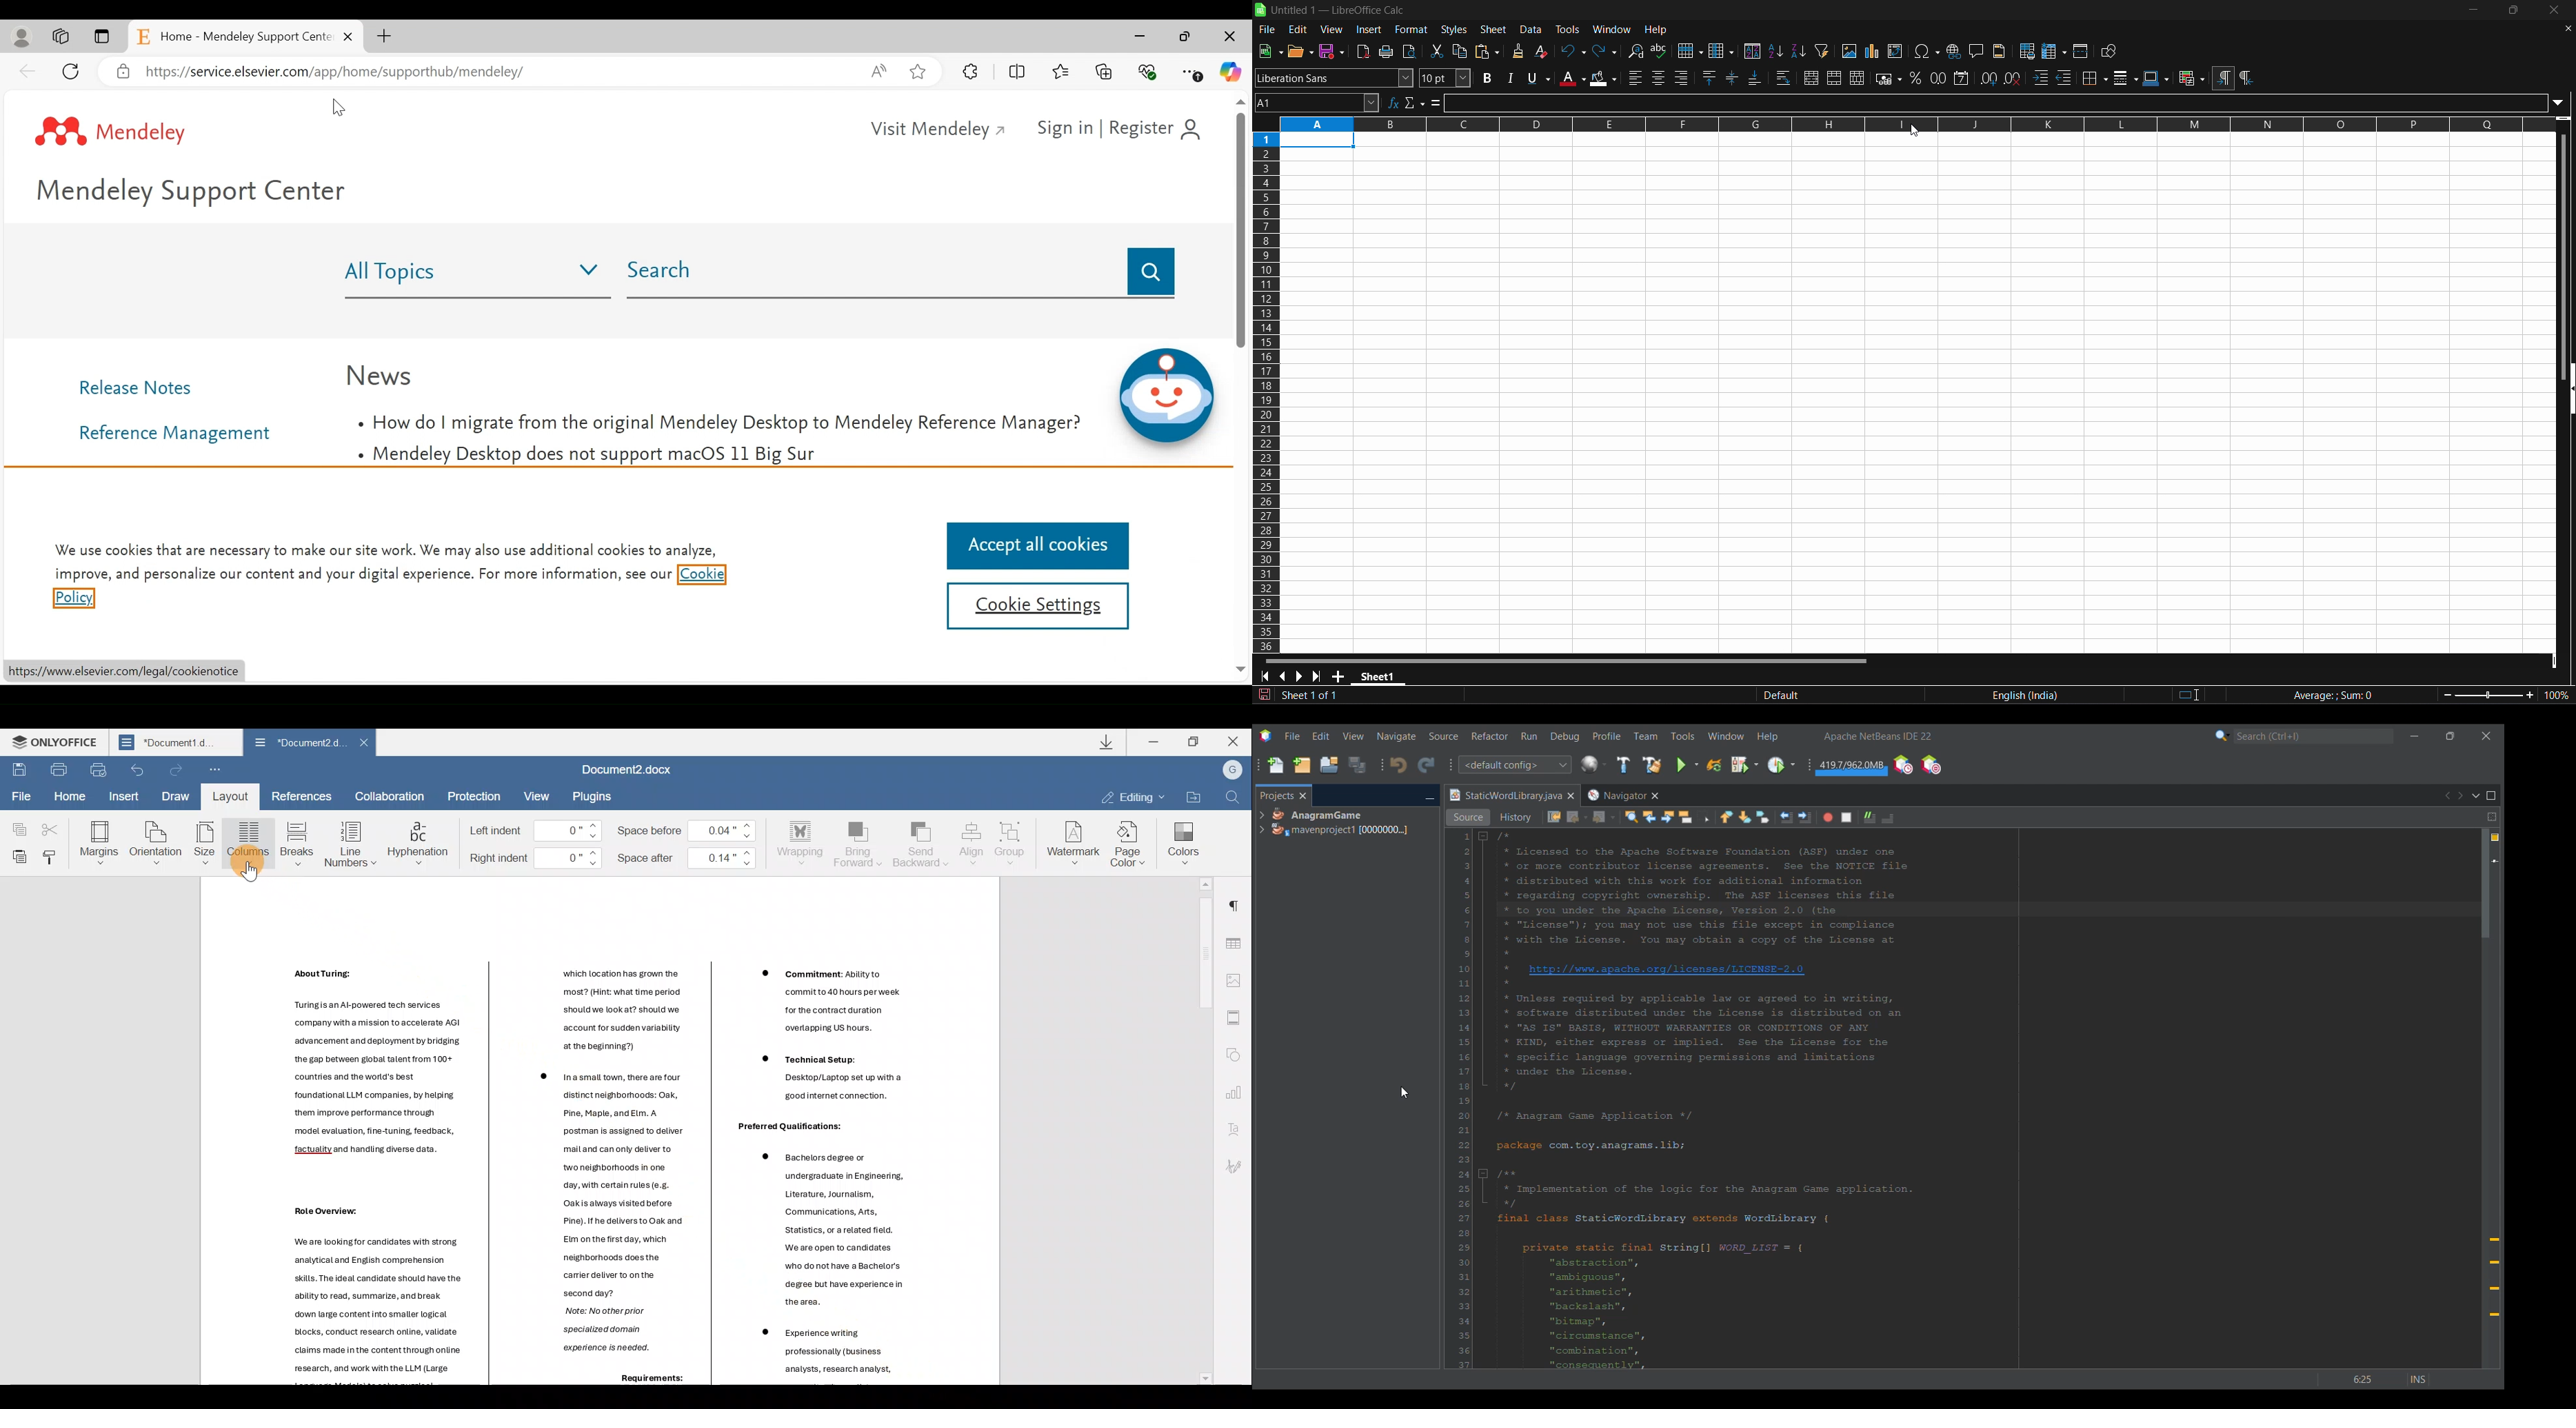  I want to click on , so click(823, 1228).